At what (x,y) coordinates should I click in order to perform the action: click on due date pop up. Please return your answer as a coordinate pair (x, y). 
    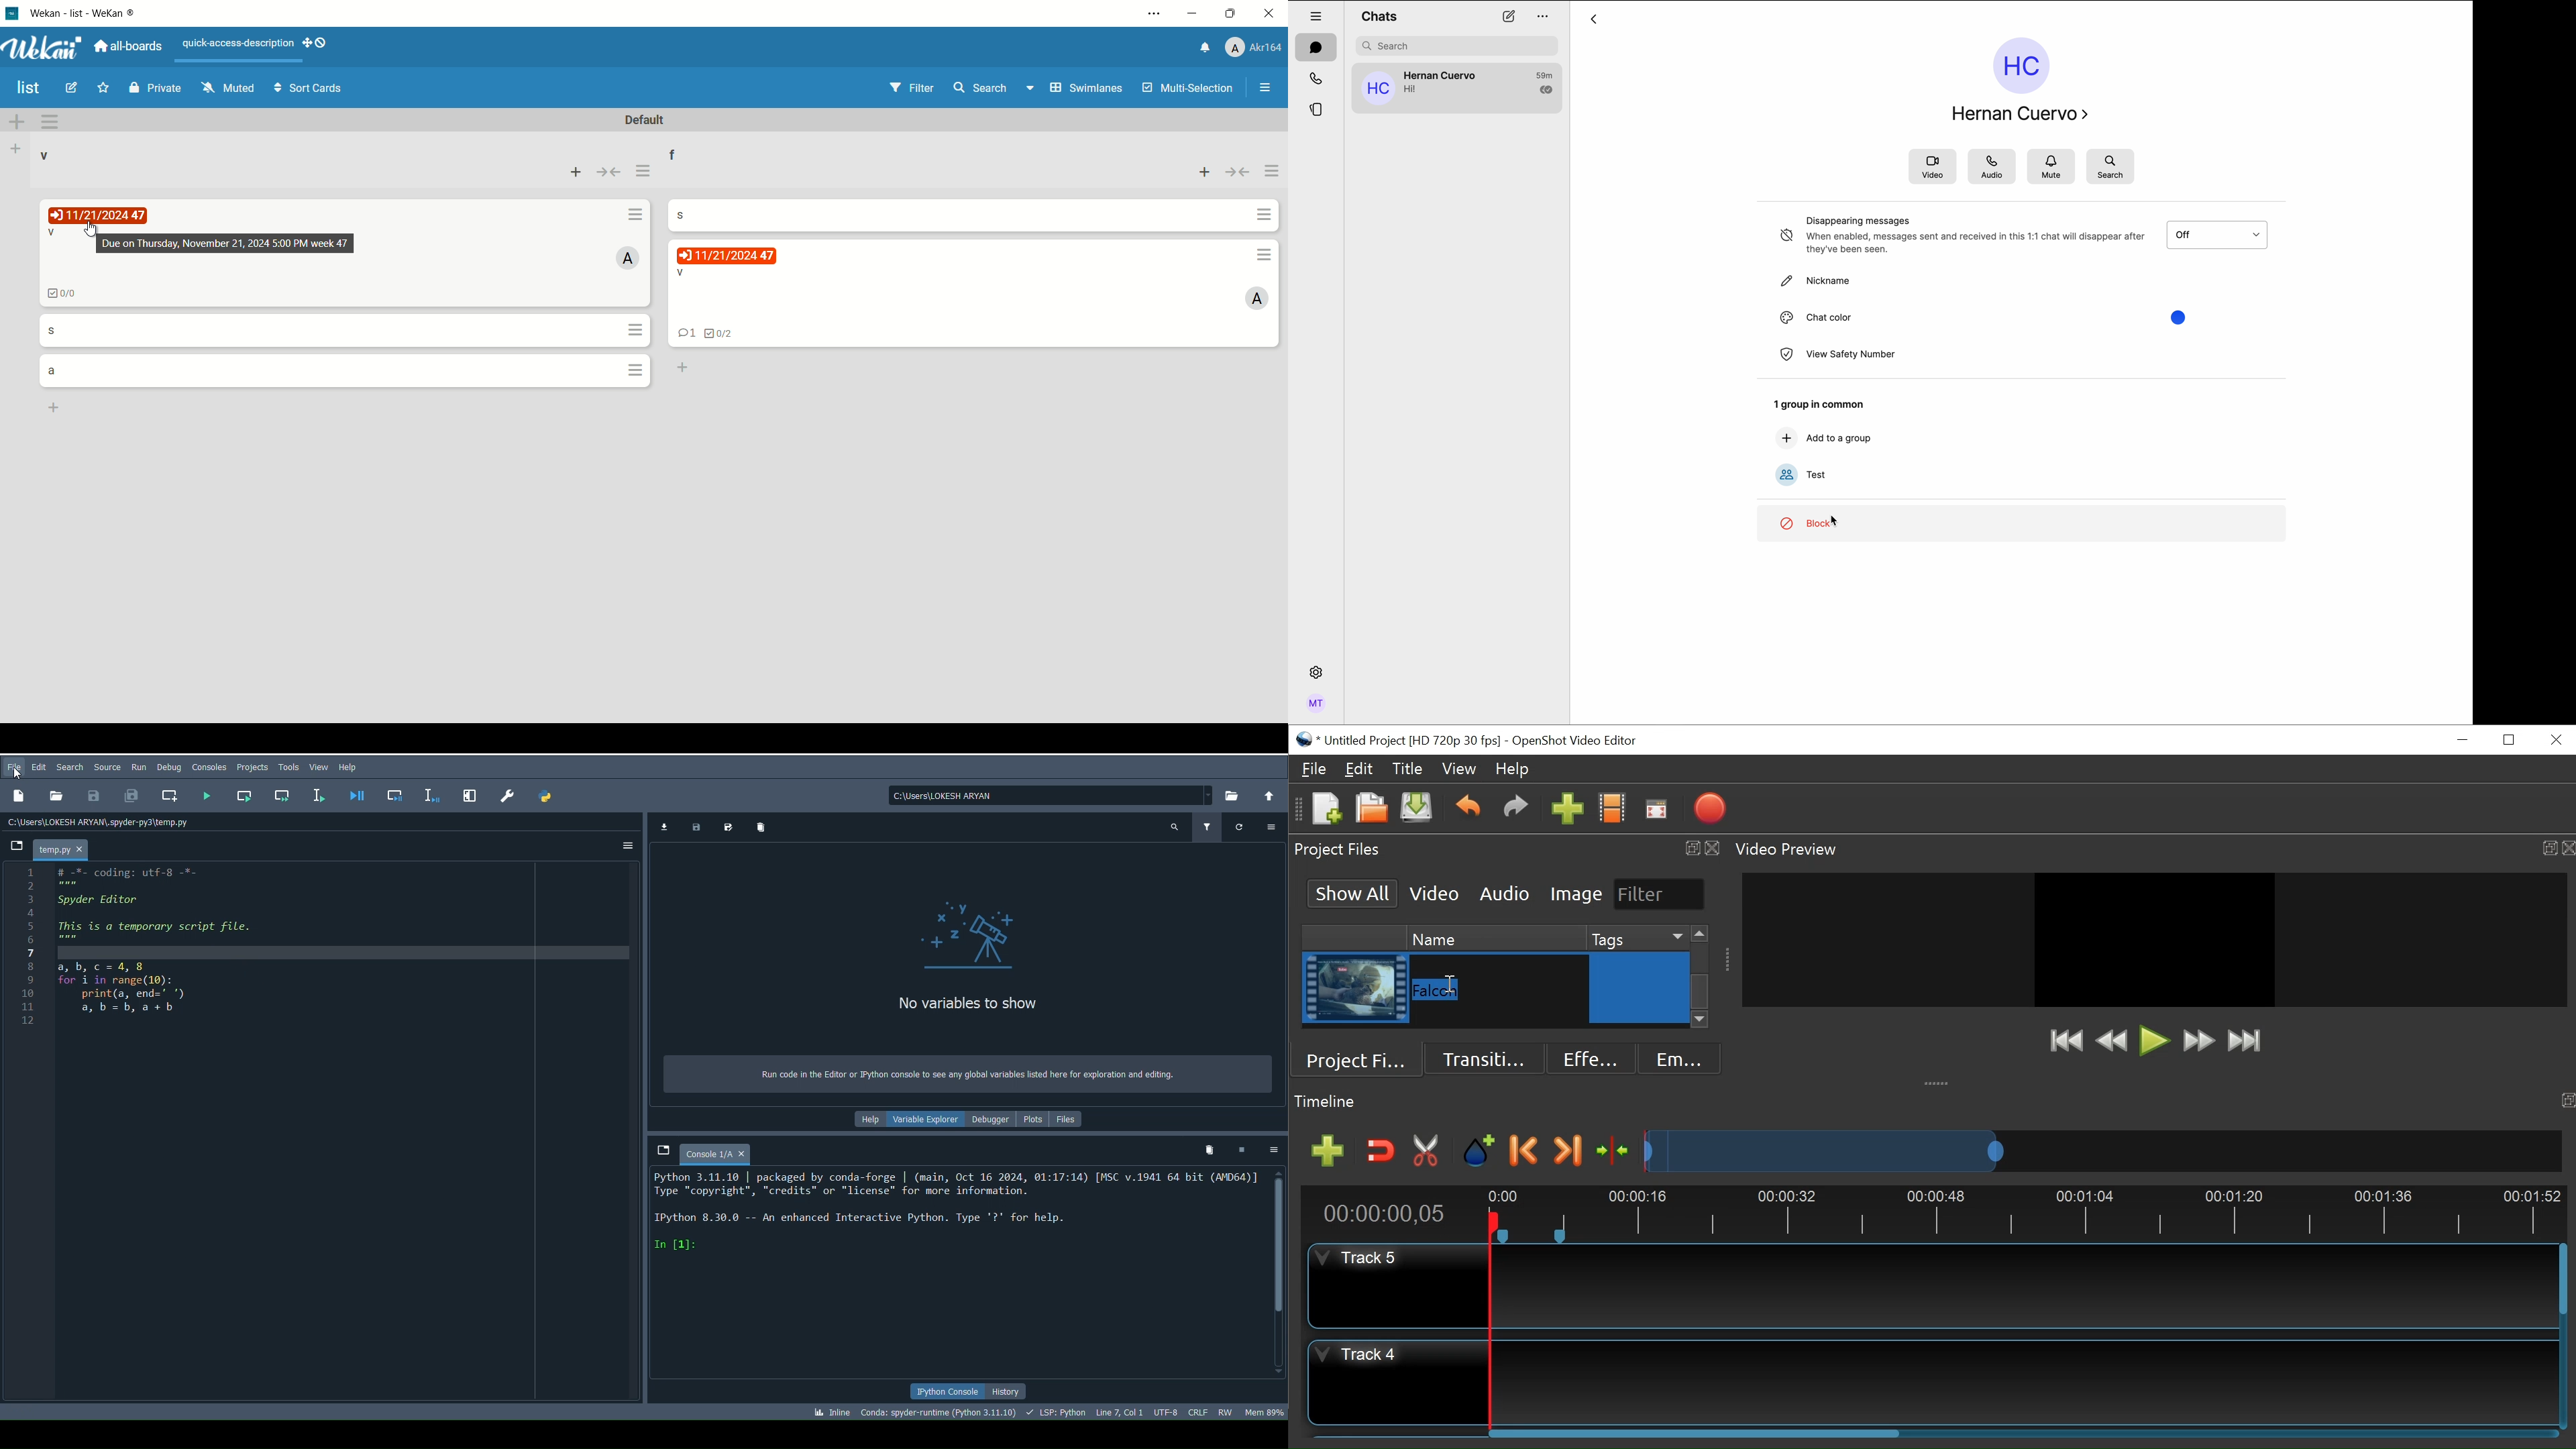
    Looking at the image, I should click on (225, 244).